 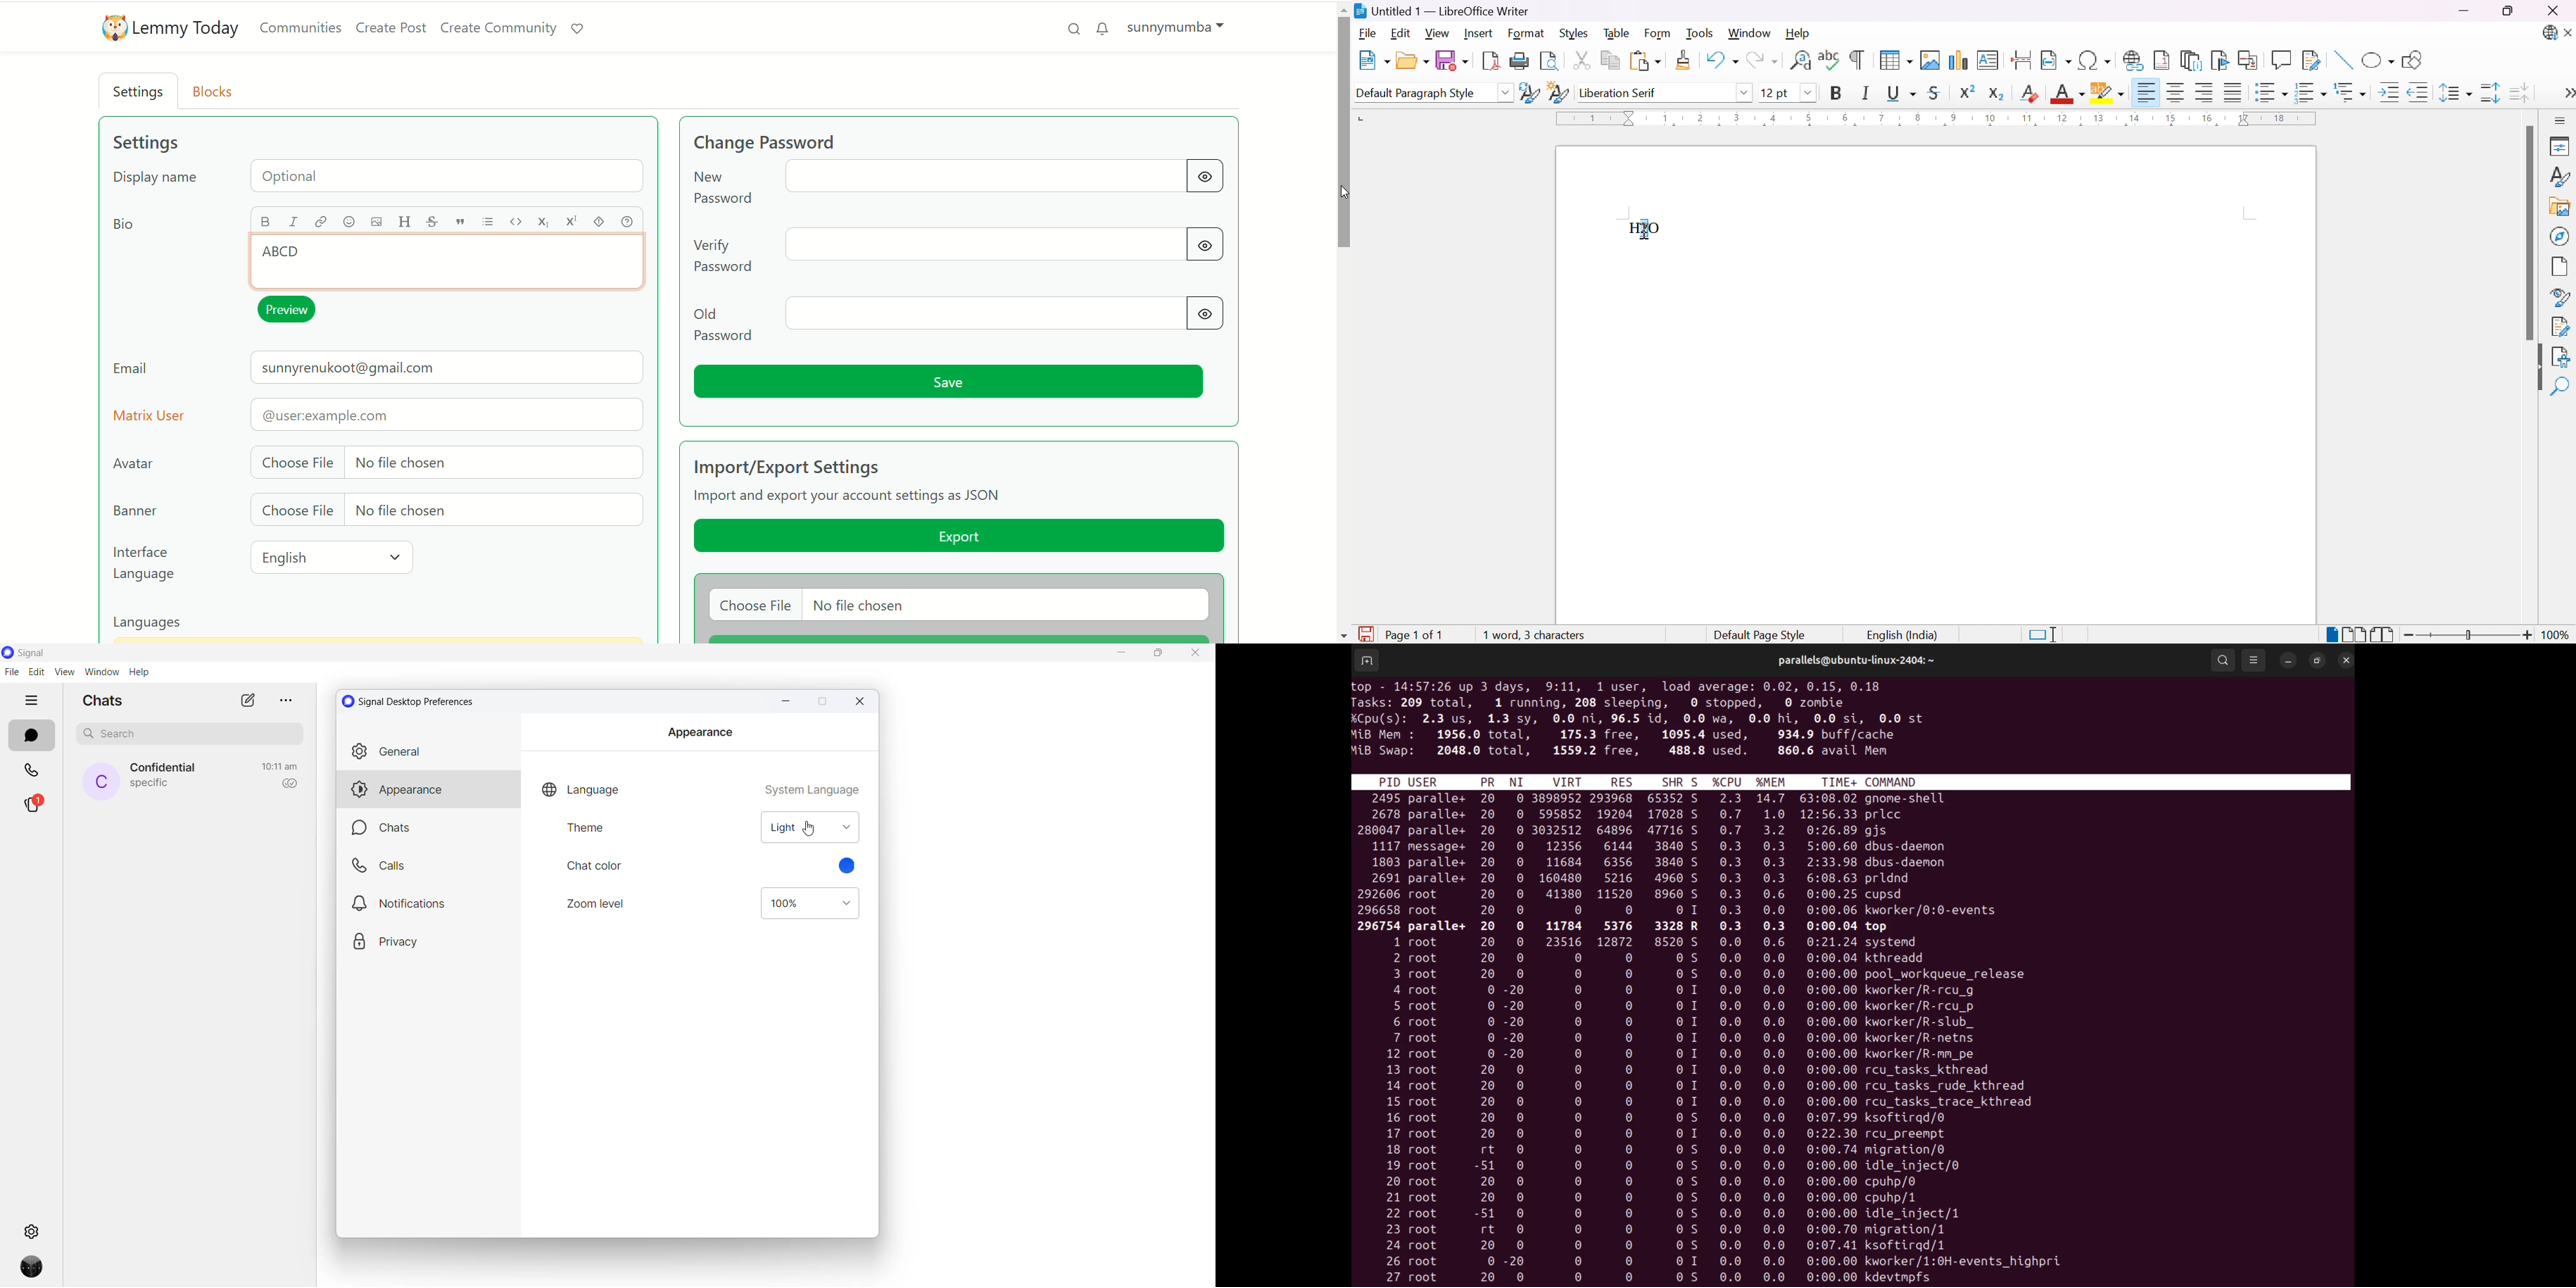 What do you see at coordinates (1809, 93) in the screenshot?
I see `Drop down` at bounding box center [1809, 93].